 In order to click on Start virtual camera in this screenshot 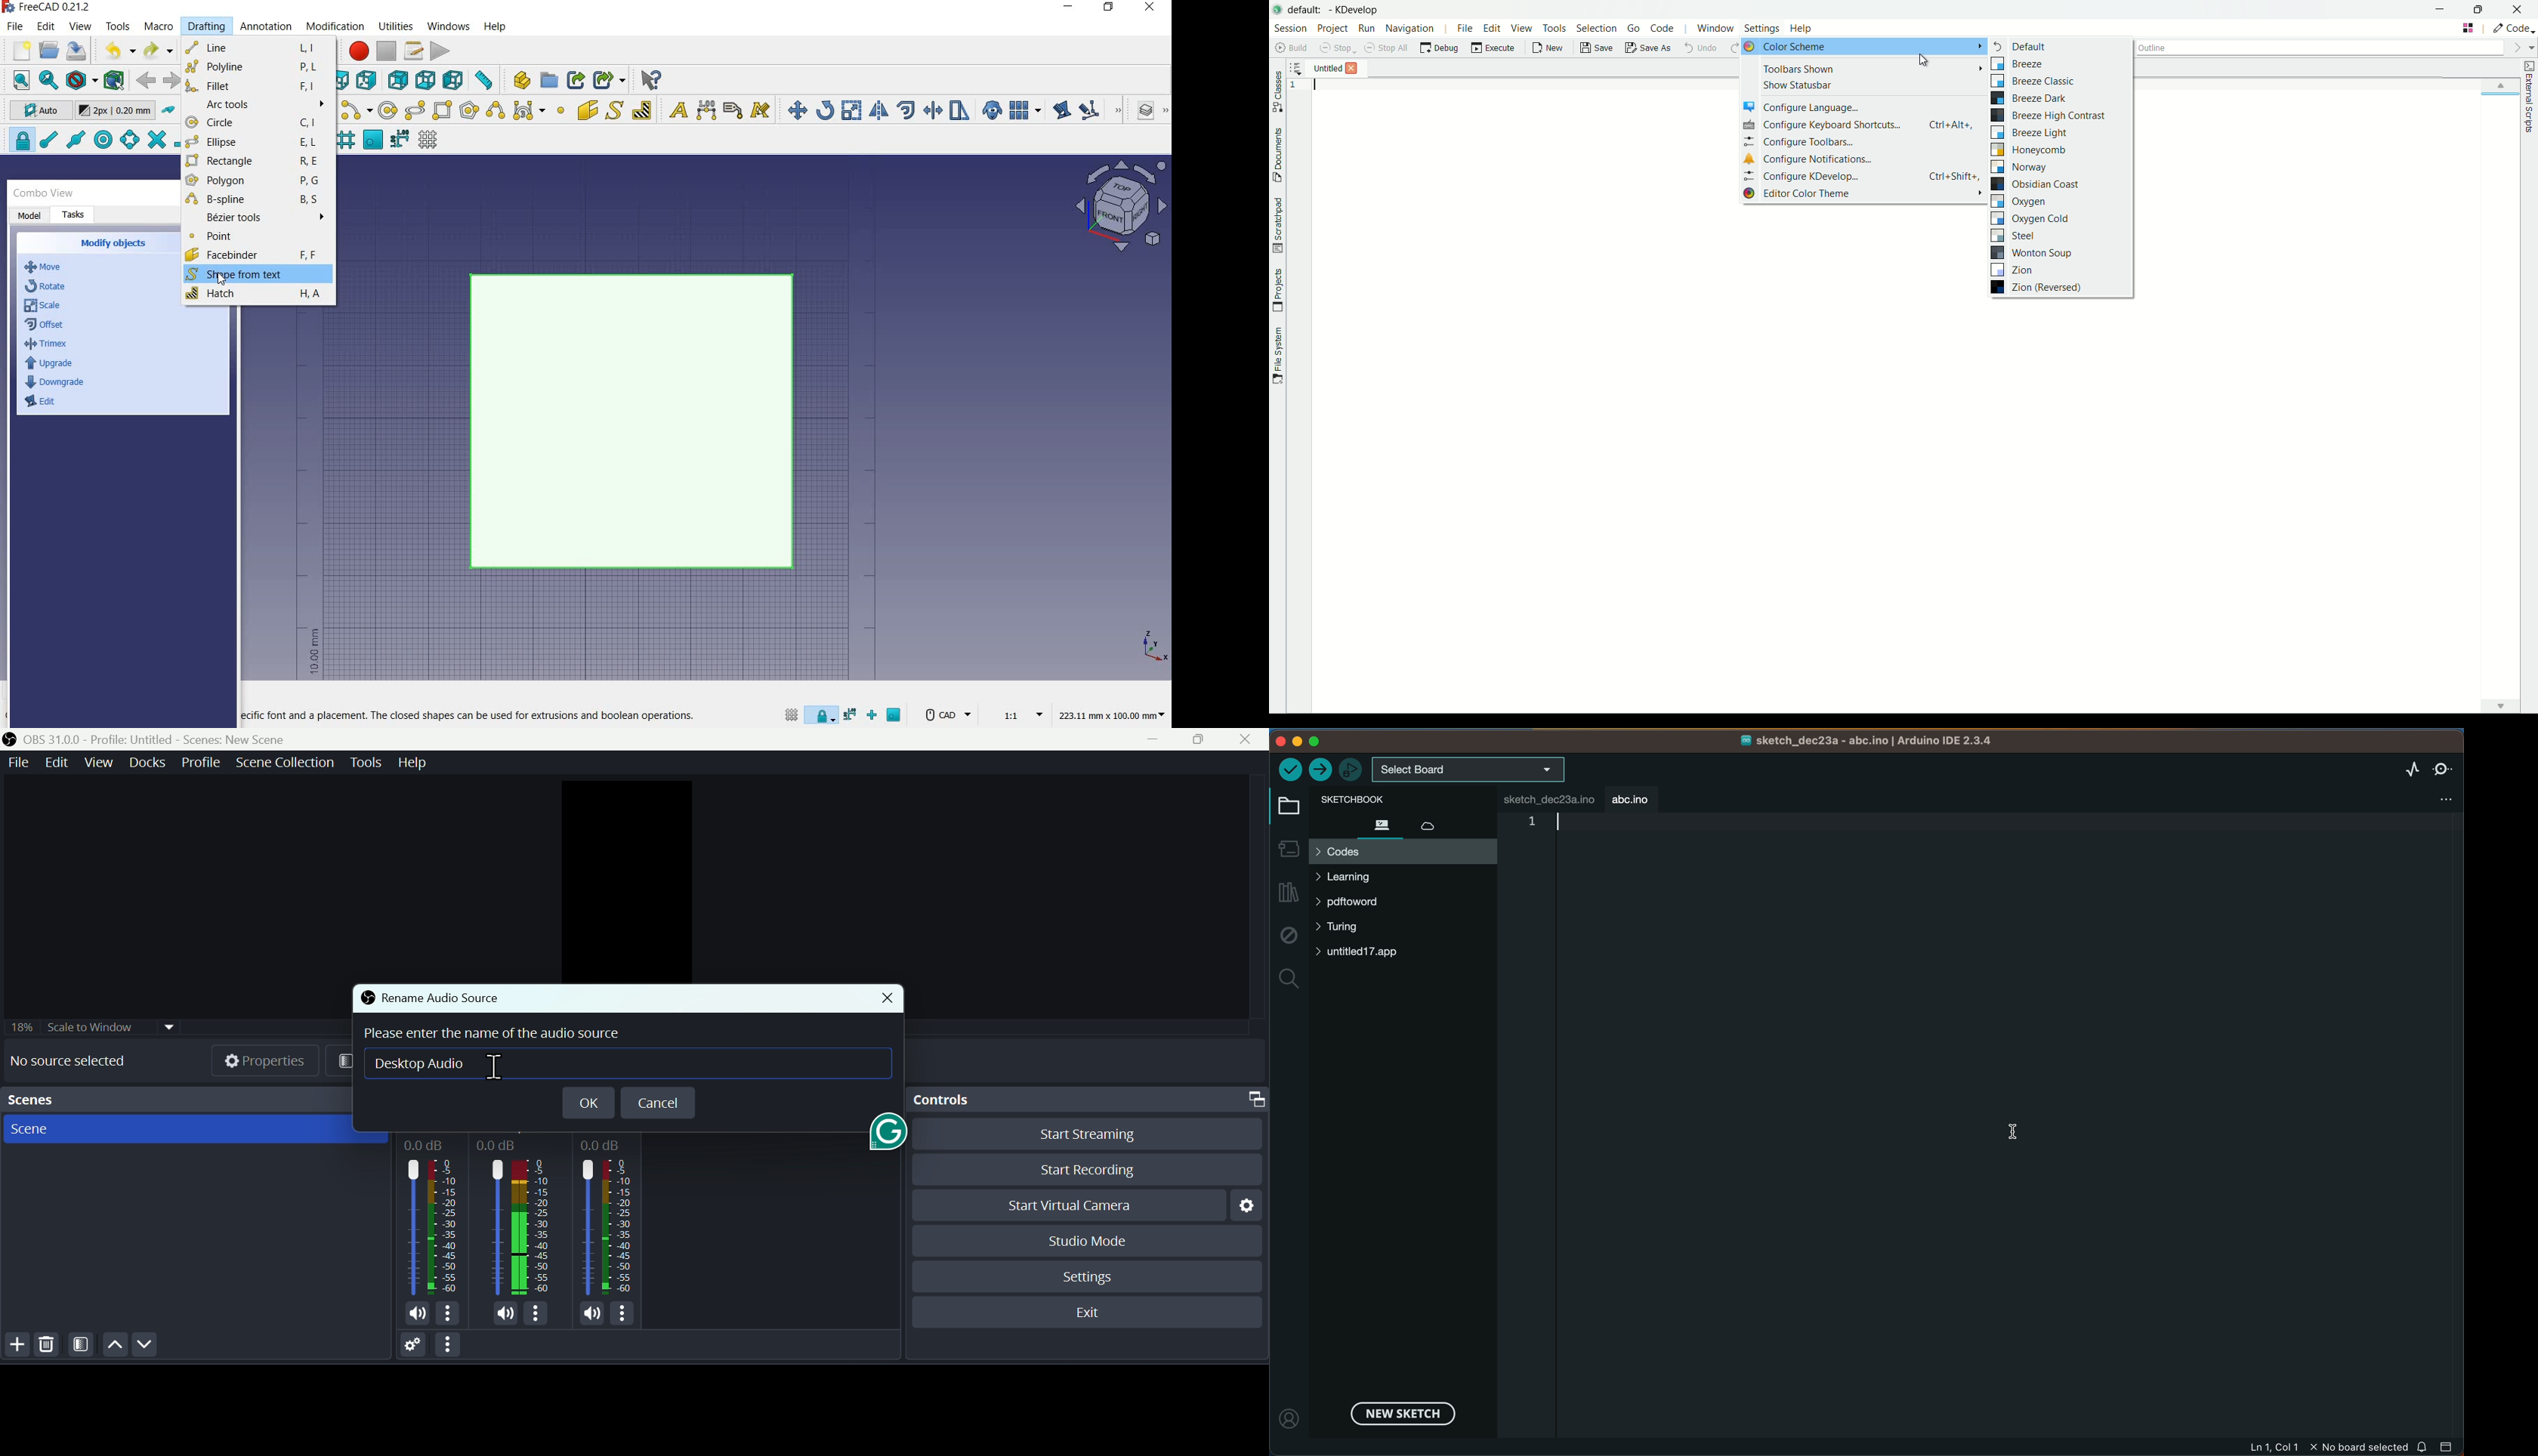, I will do `click(1069, 1203)`.